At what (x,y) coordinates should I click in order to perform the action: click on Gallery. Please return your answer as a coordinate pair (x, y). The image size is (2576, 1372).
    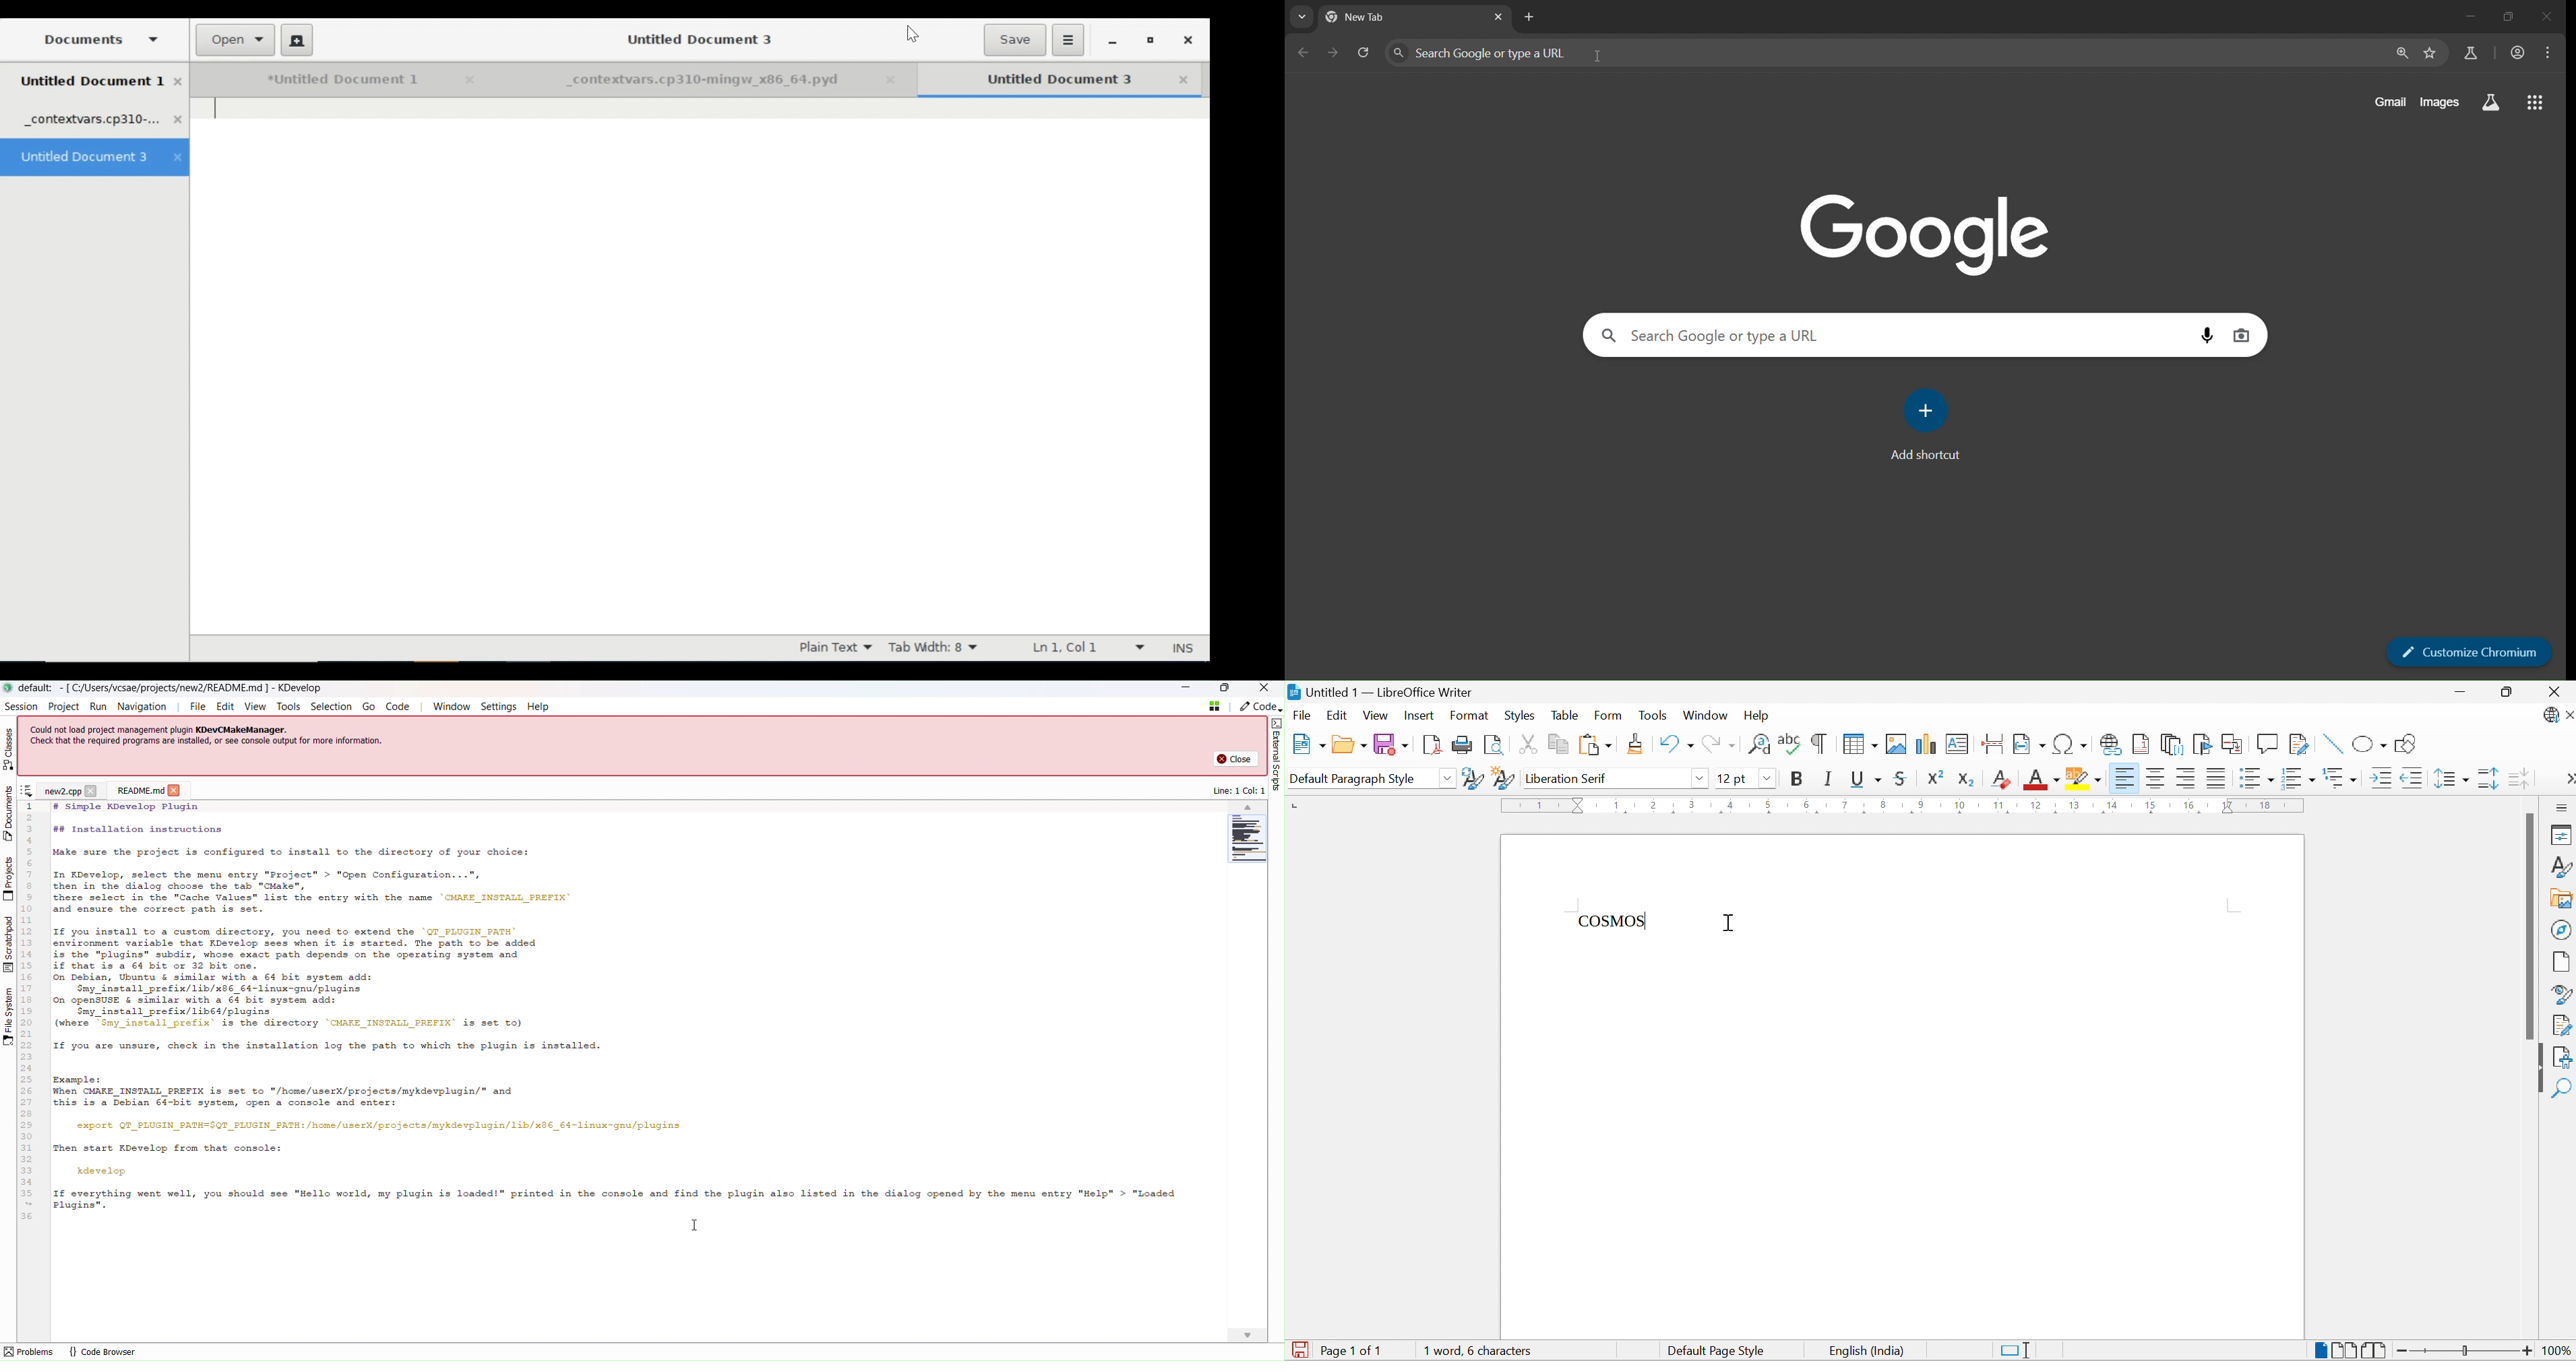
    Looking at the image, I should click on (2563, 899).